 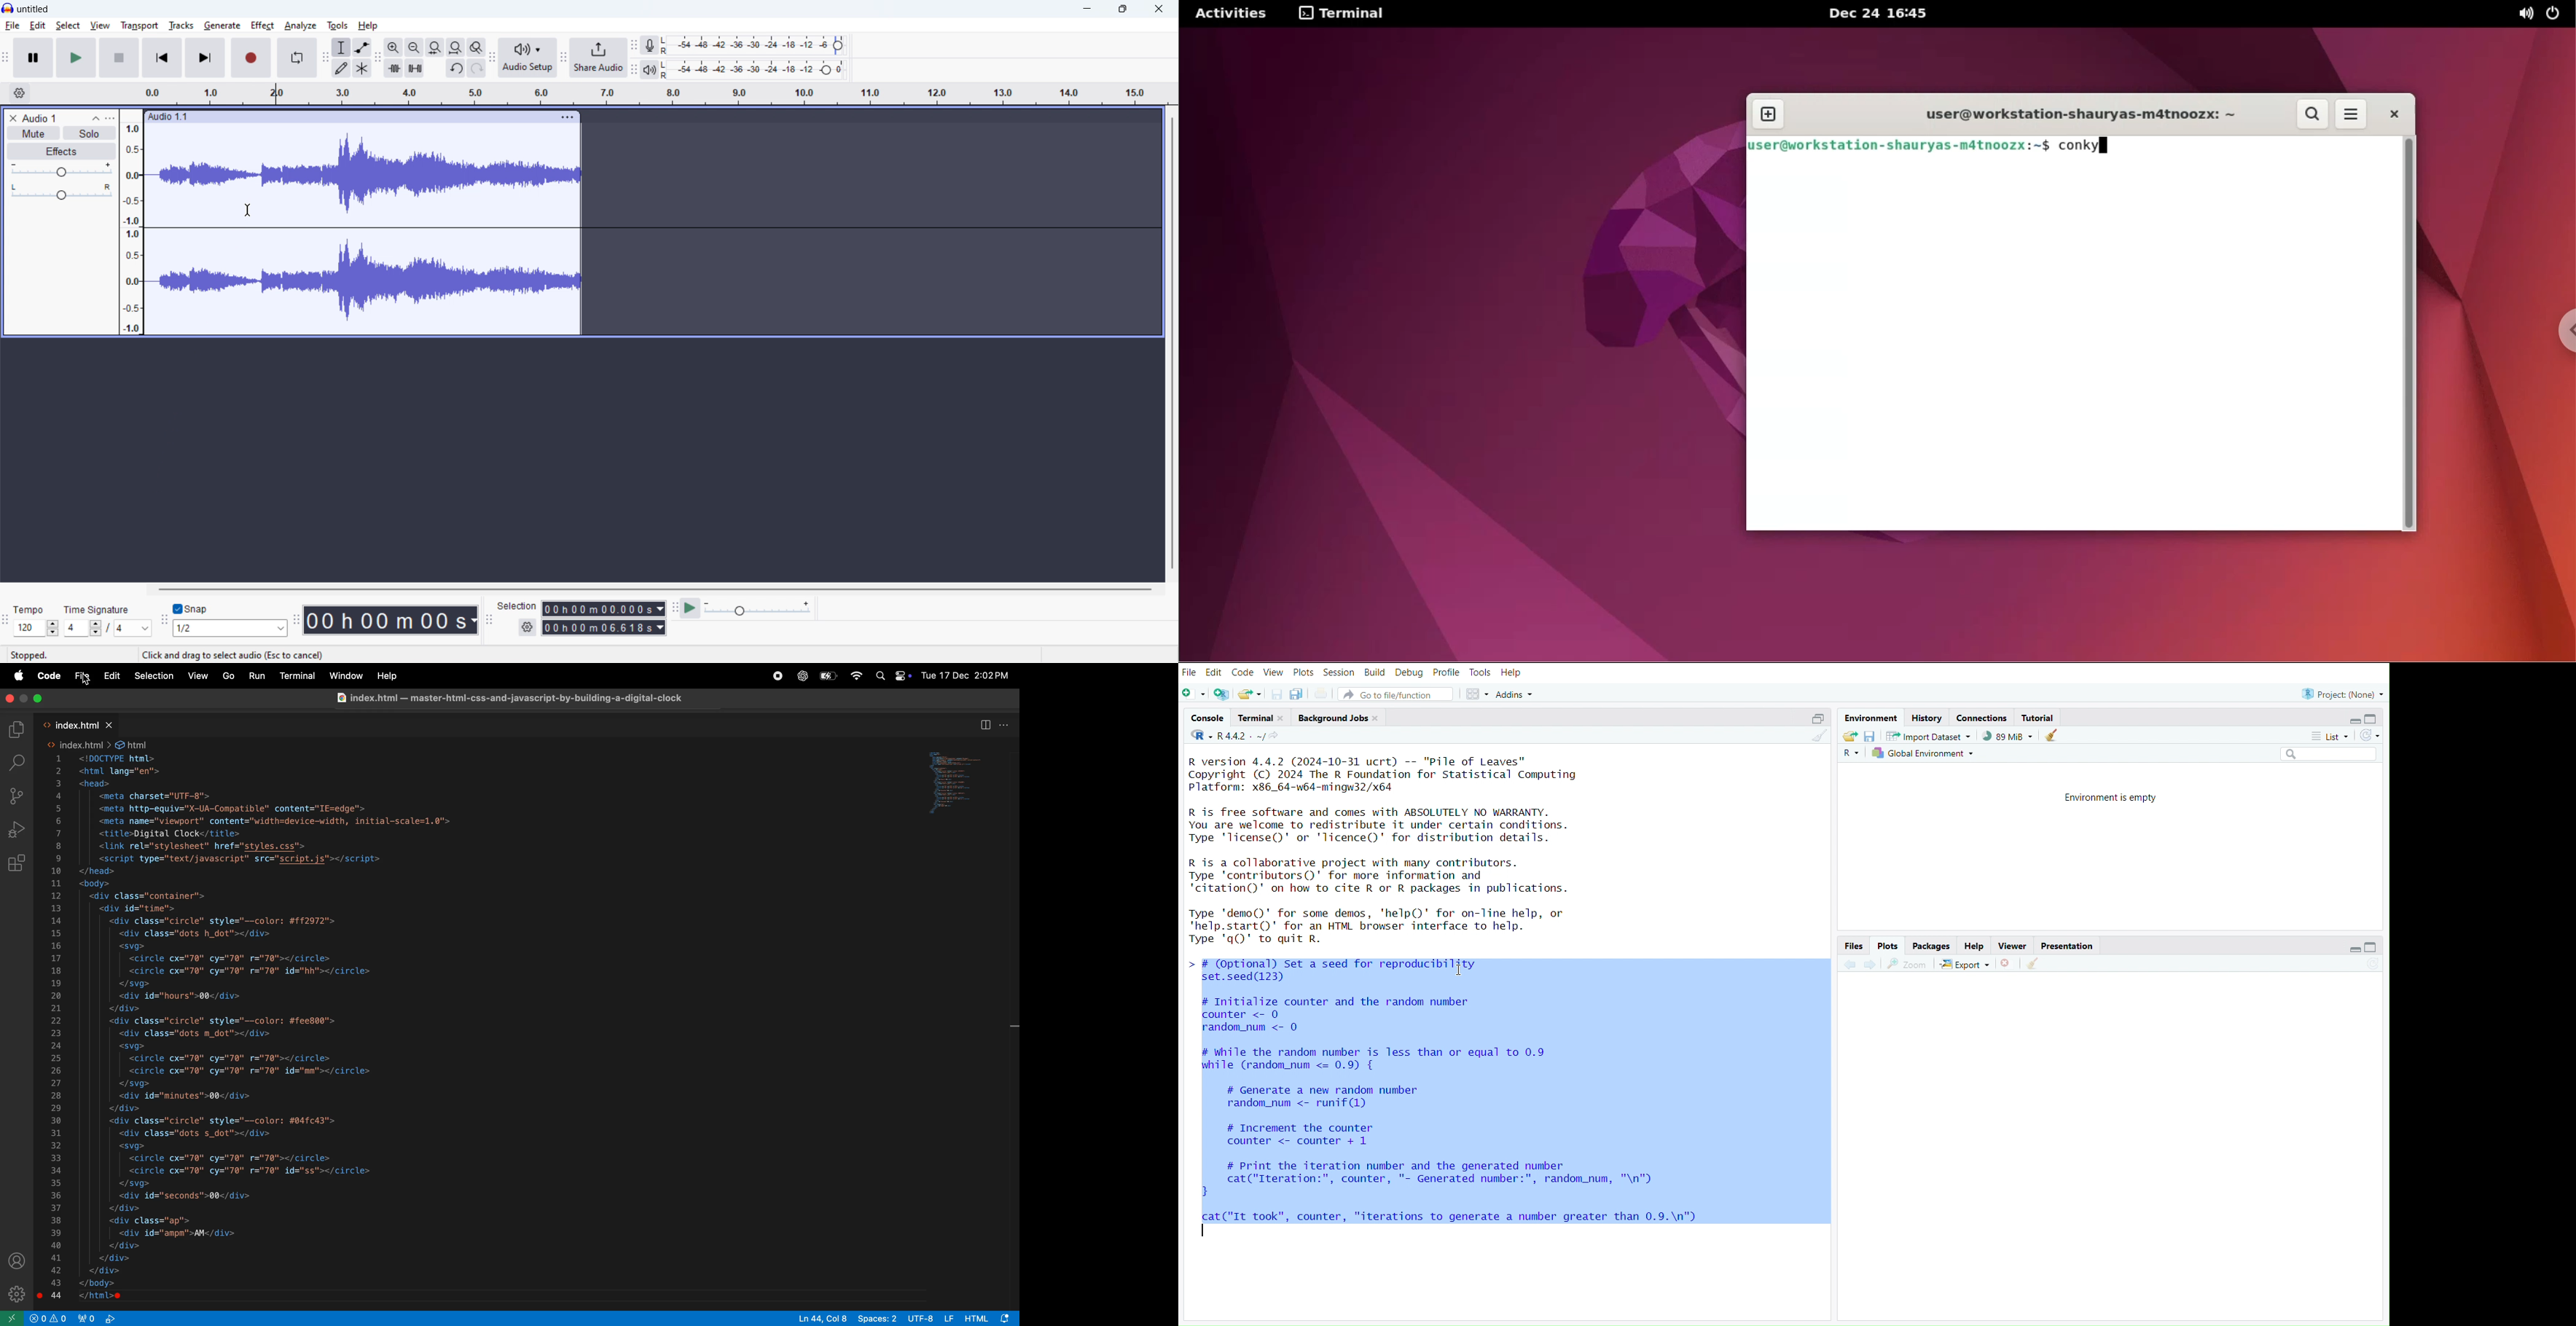 I want to click on R.4.4.2~/, so click(x=1242, y=736).